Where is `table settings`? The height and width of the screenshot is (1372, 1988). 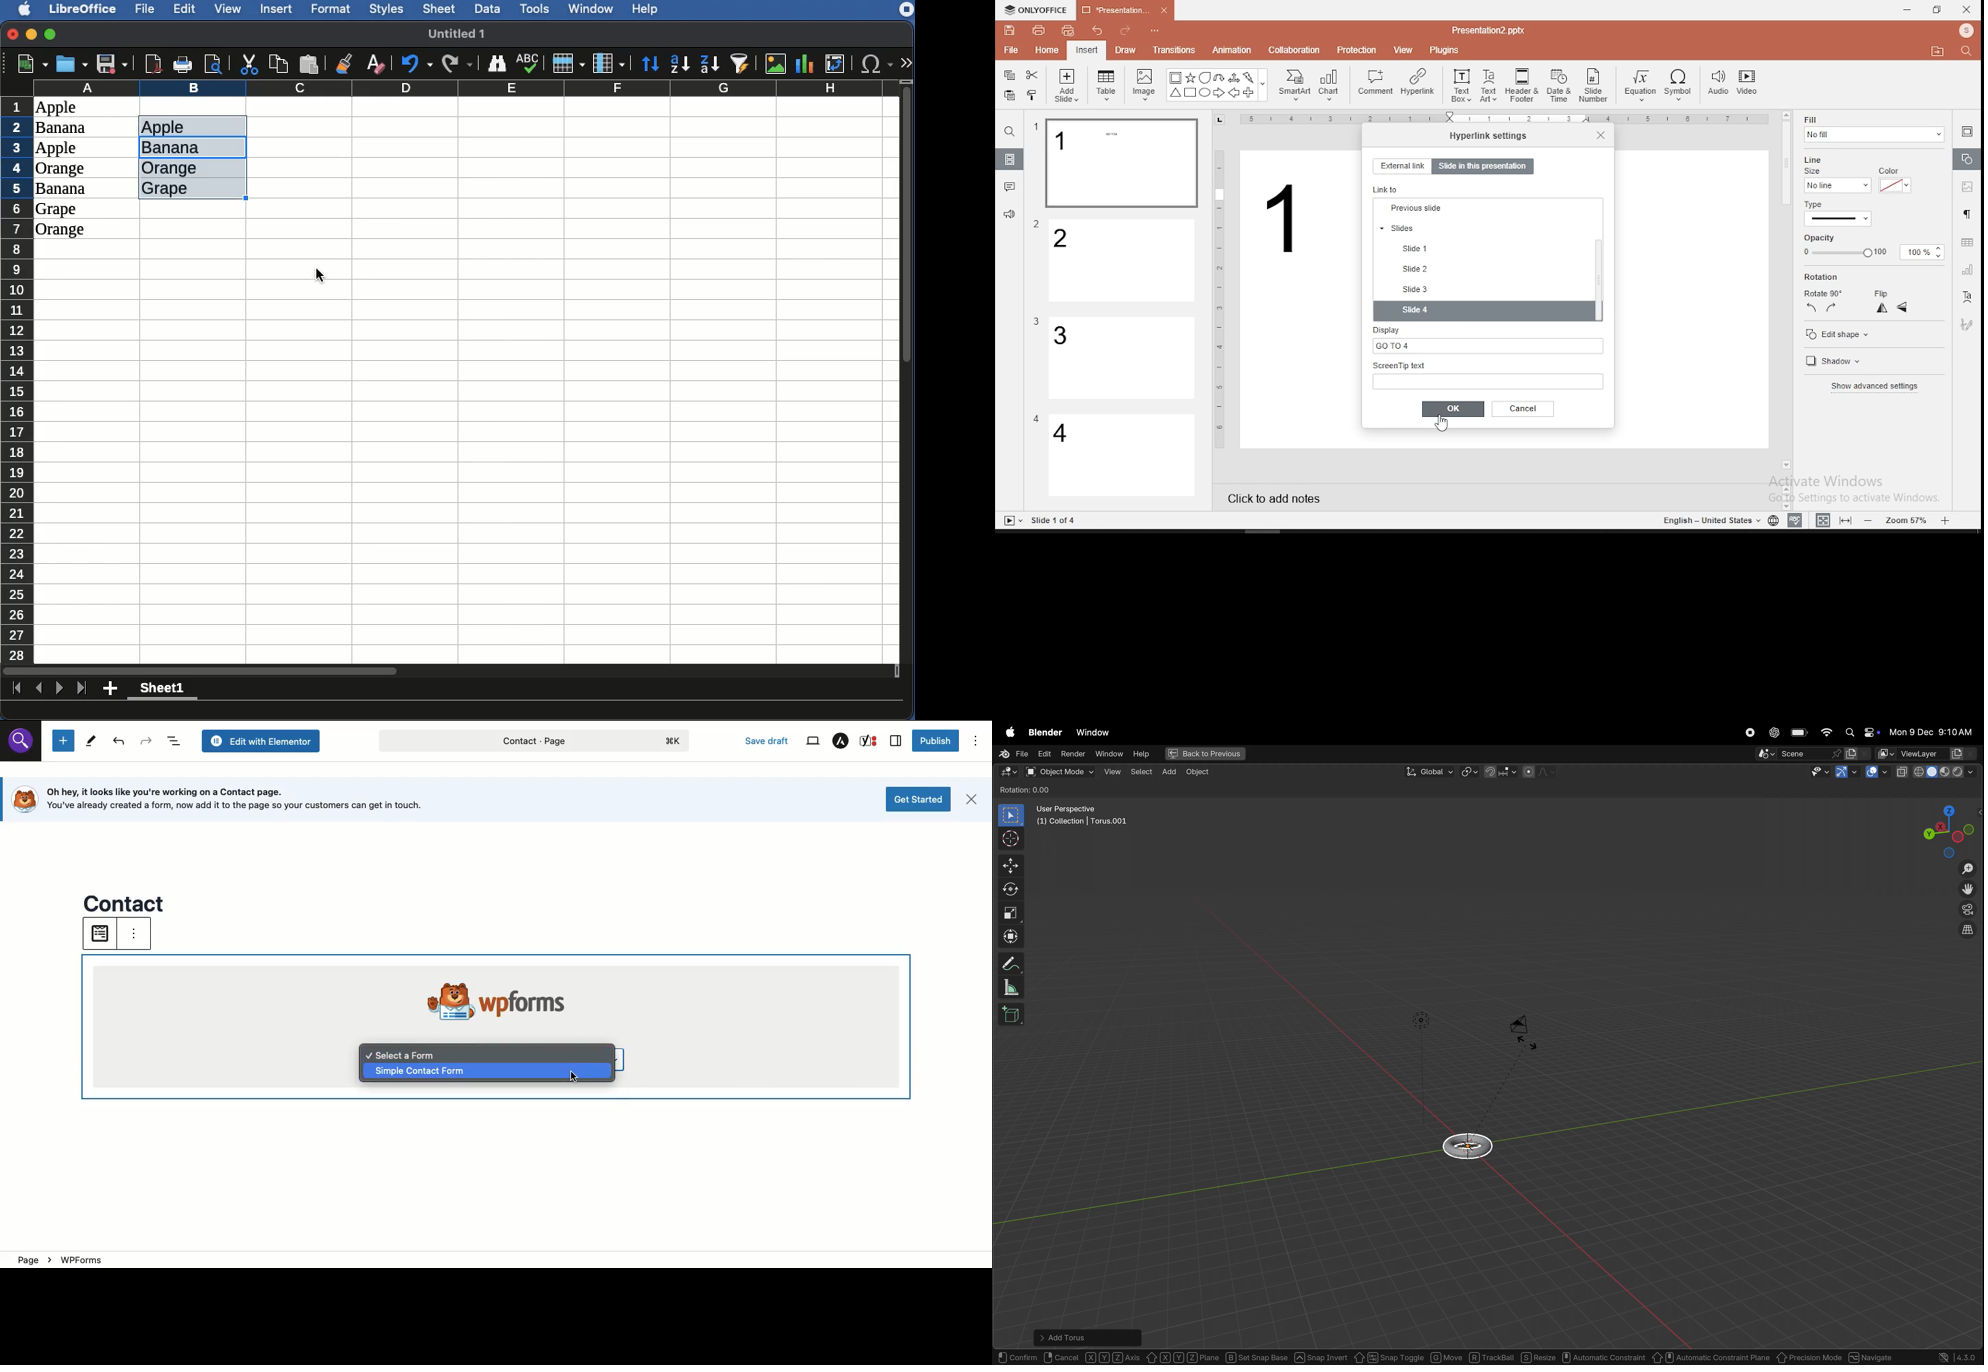 table settings is located at coordinates (1965, 243).